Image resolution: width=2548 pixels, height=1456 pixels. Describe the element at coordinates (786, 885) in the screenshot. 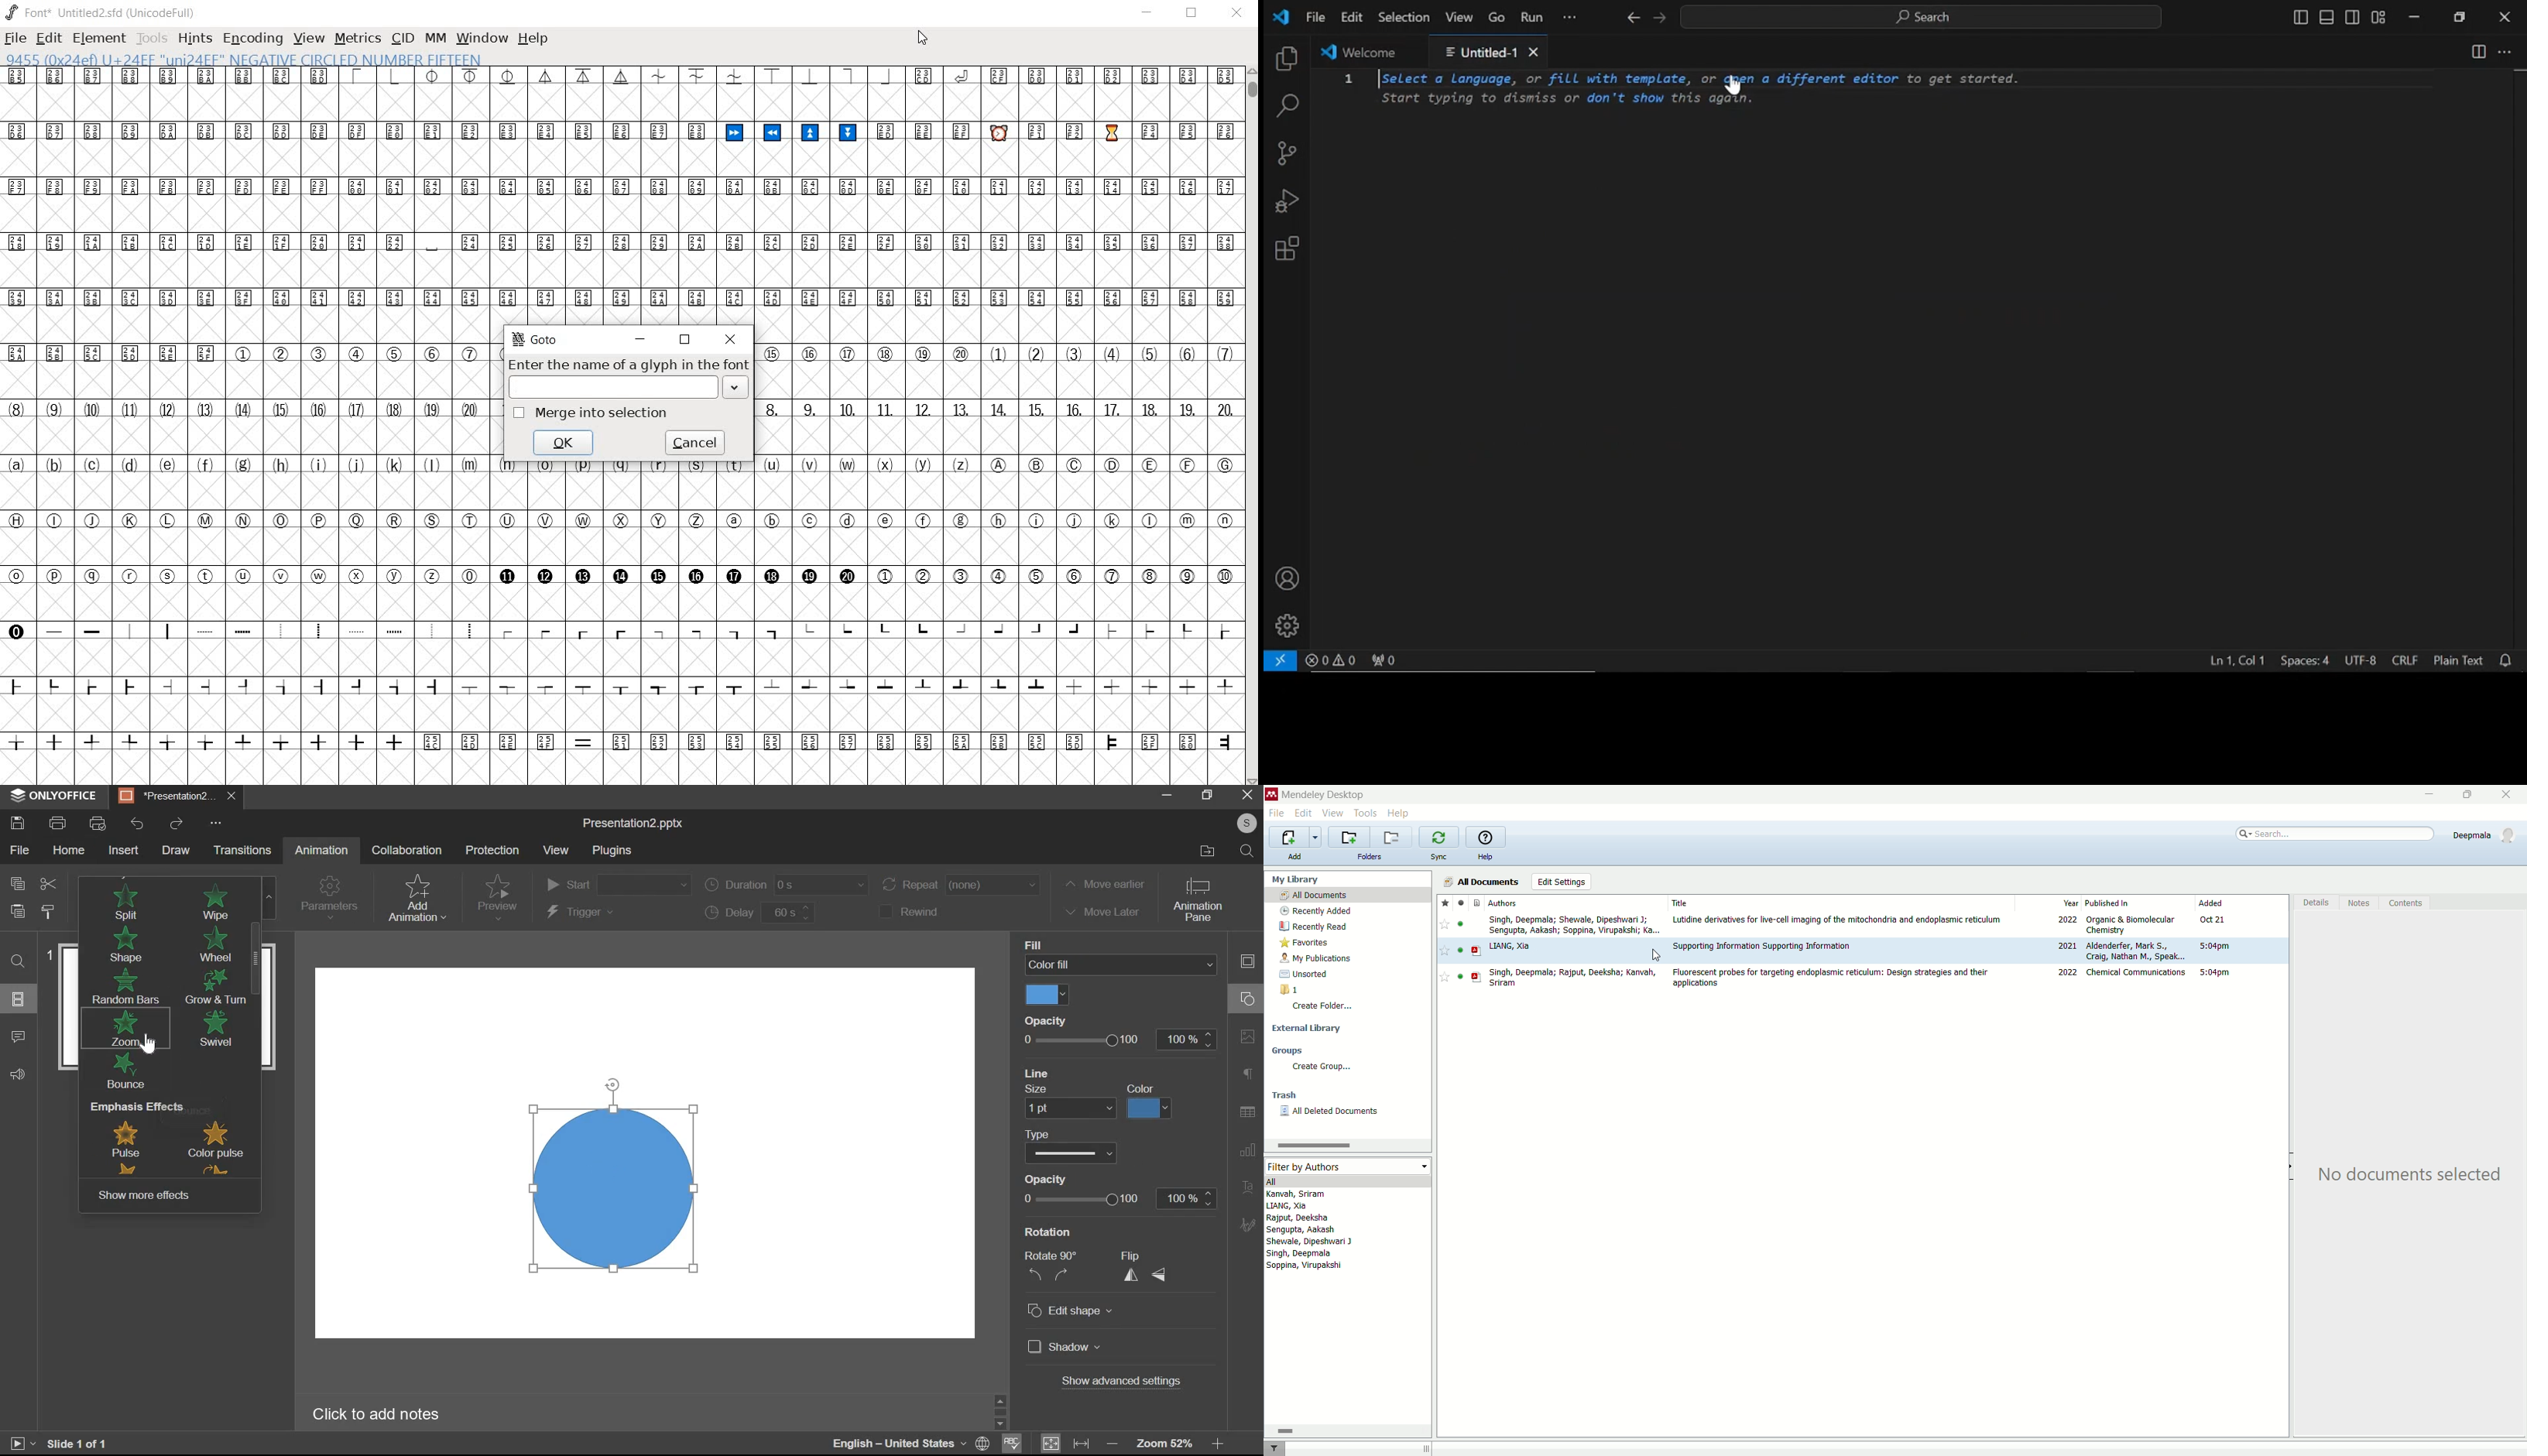

I see `duration` at that location.